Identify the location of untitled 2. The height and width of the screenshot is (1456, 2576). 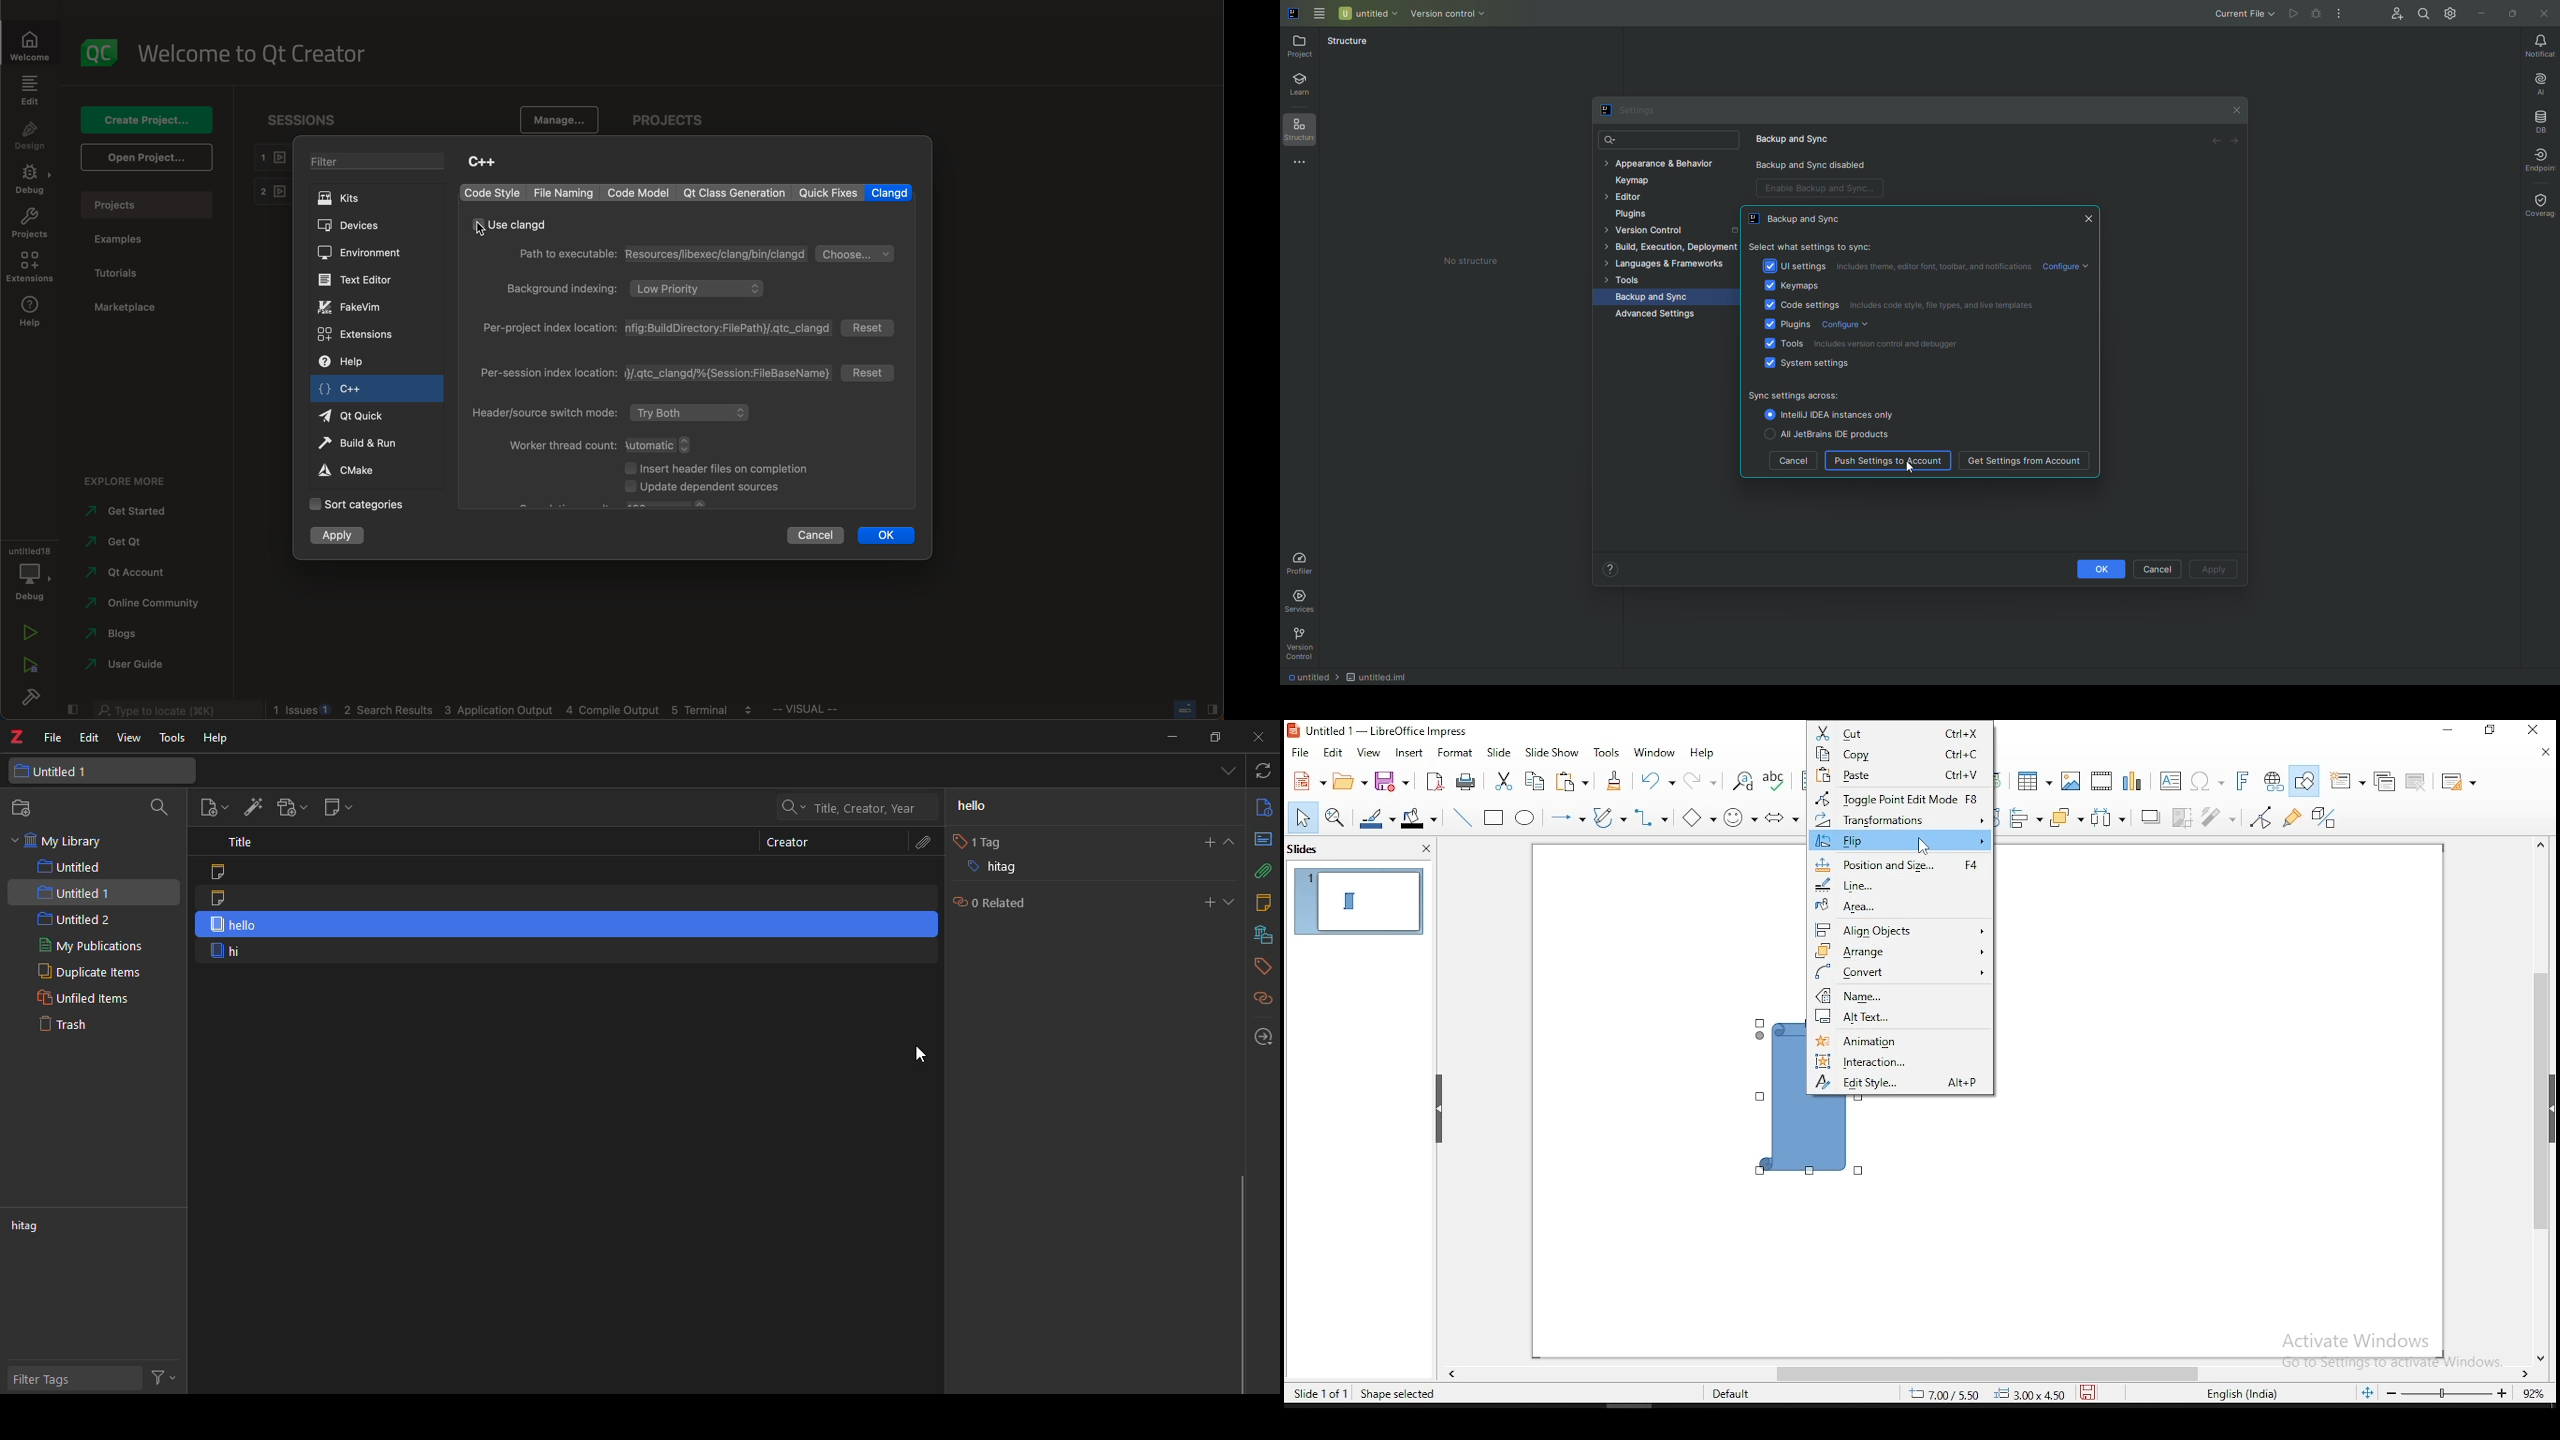
(75, 920).